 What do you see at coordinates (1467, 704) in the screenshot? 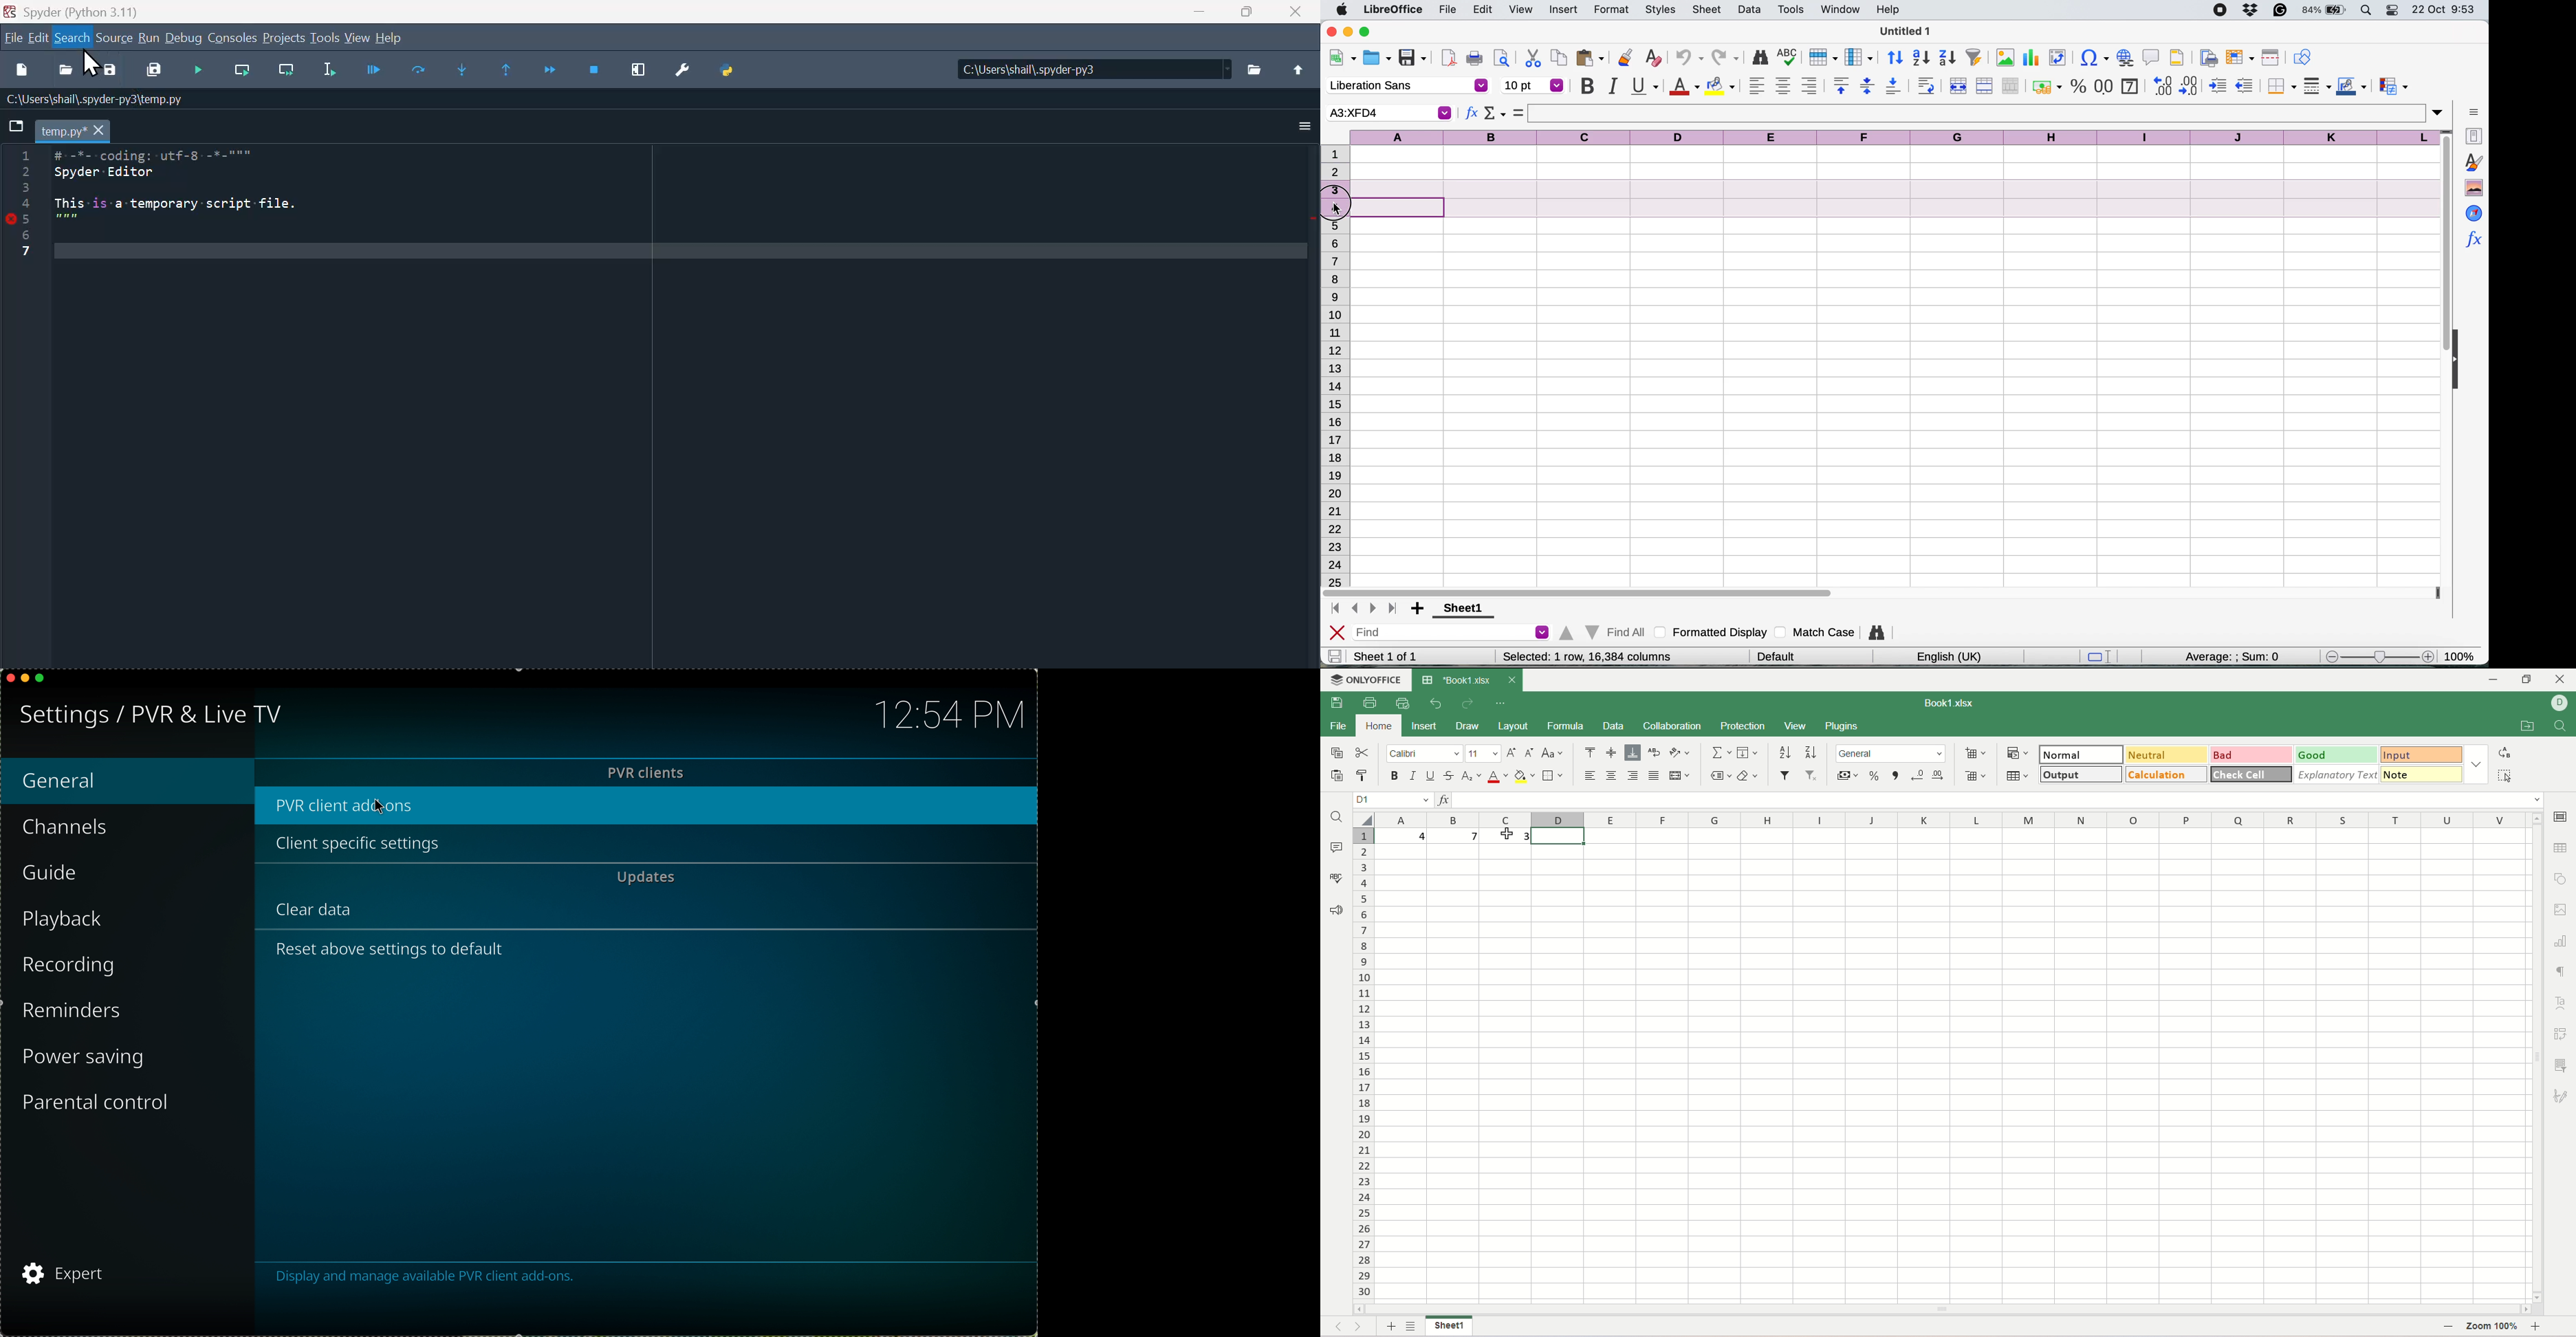
I see `redo` at bounding box center [1467, 704].